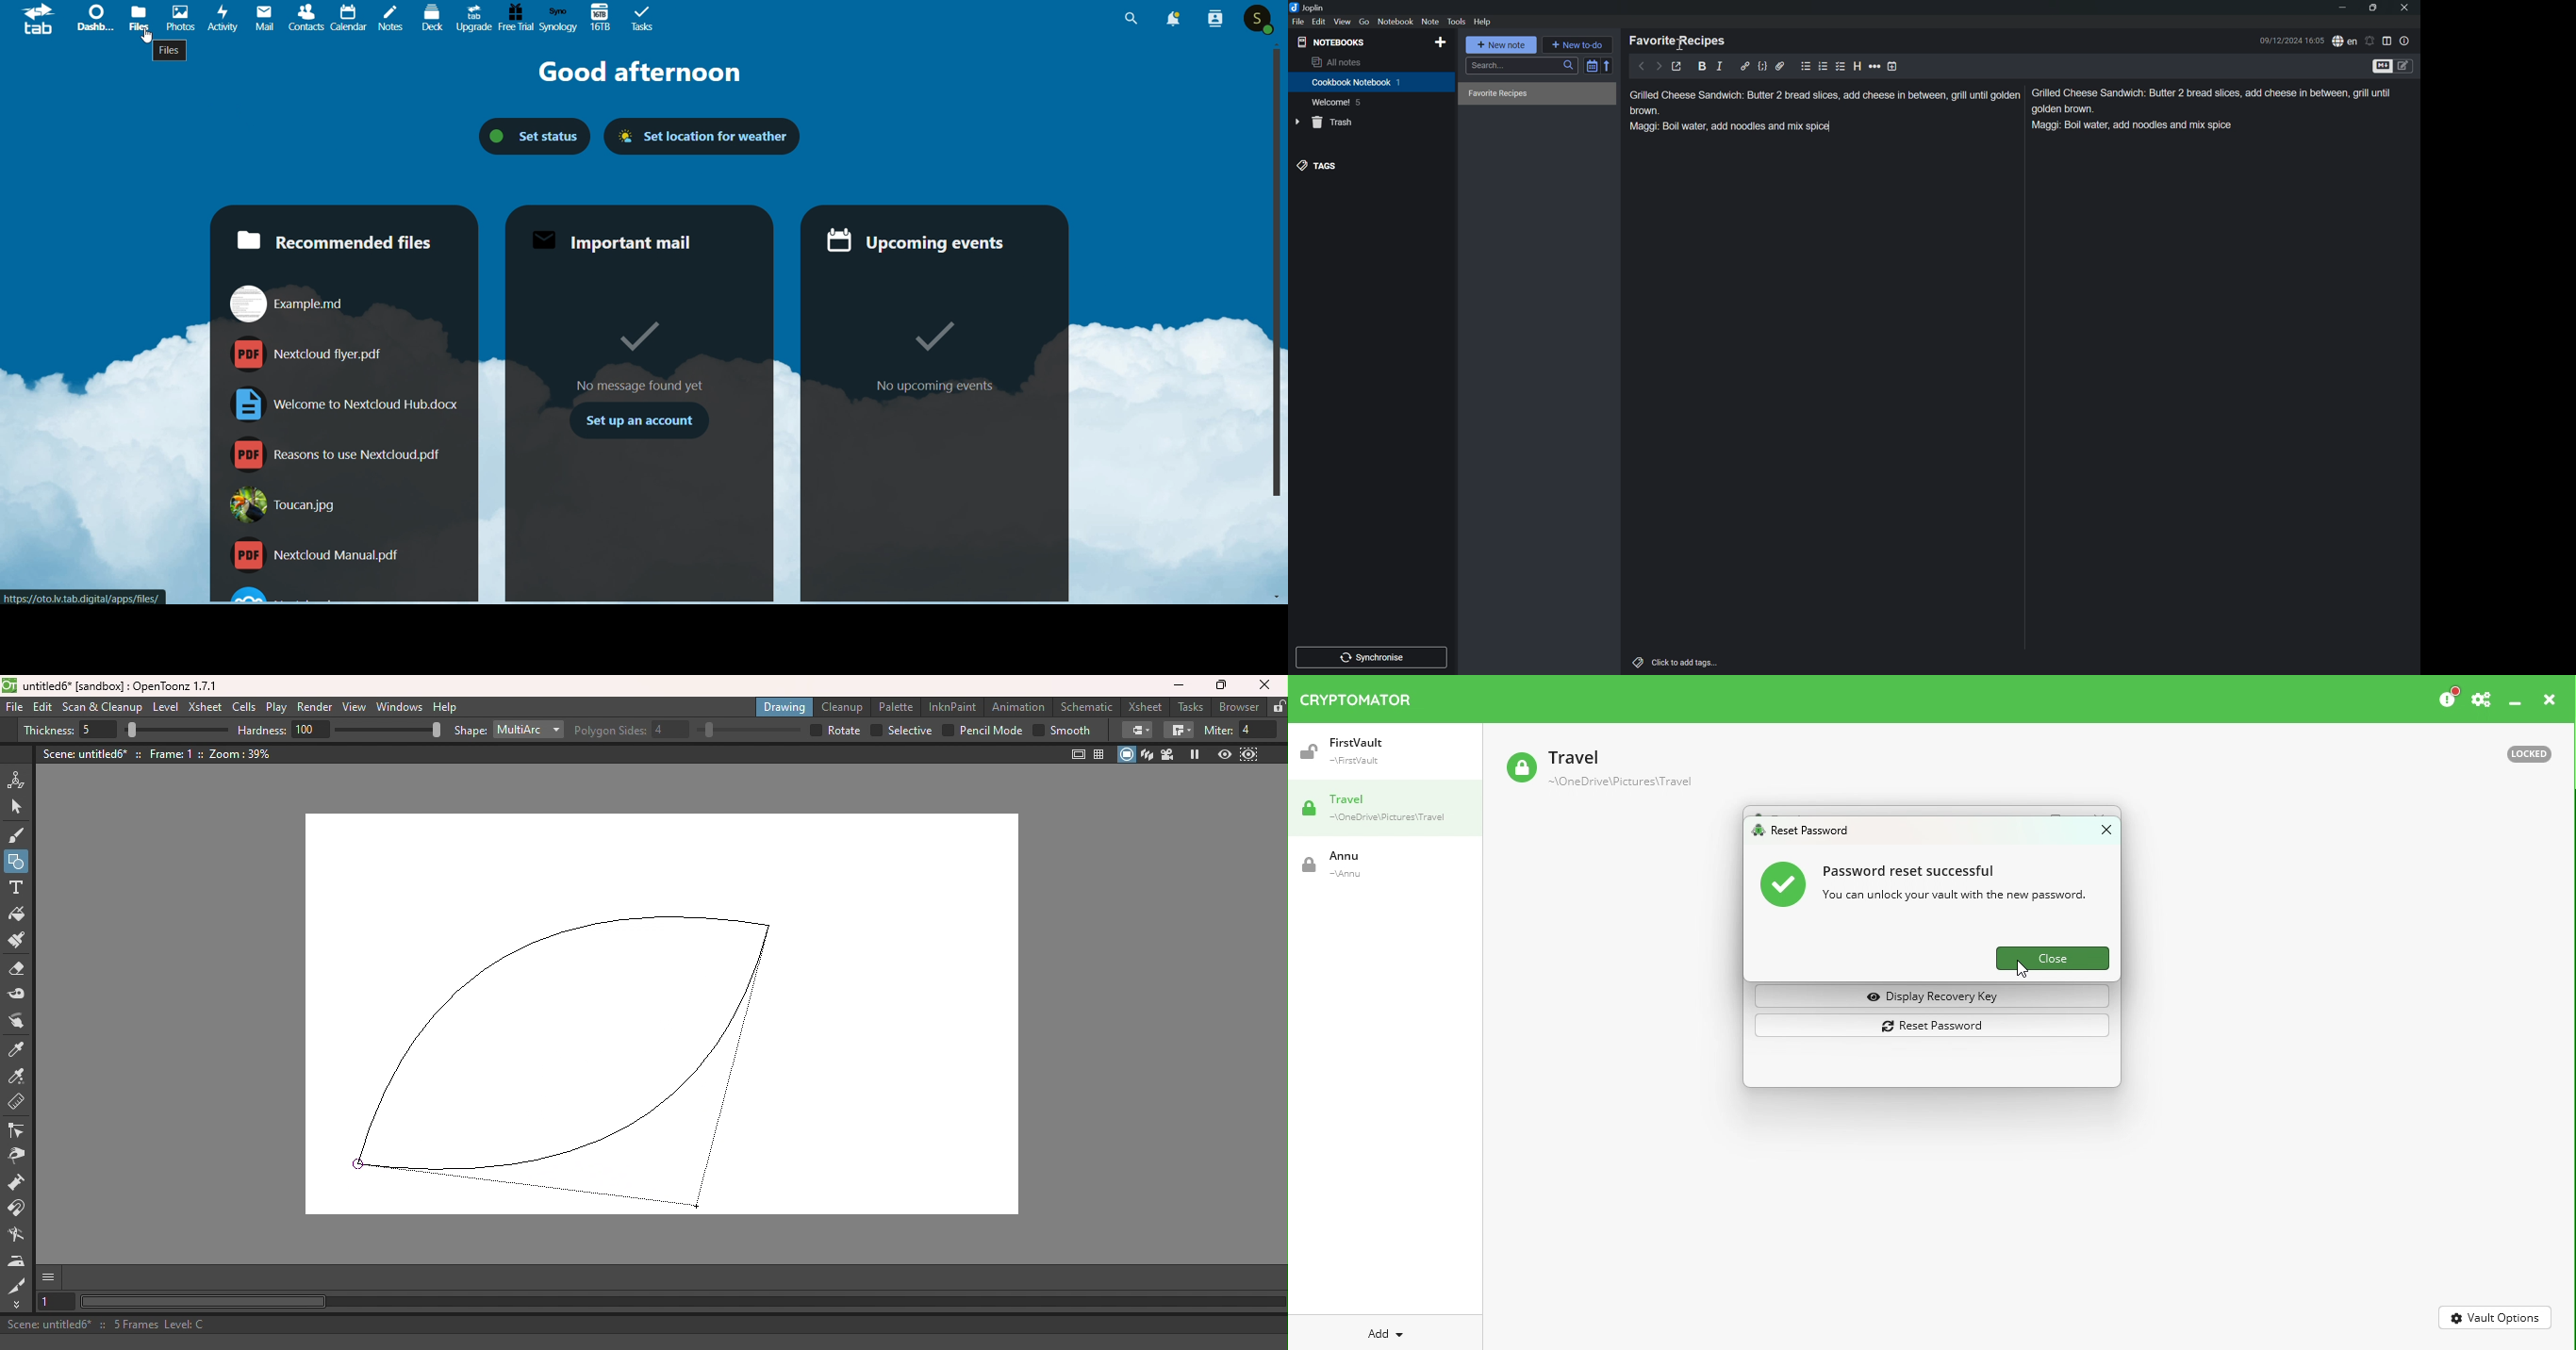 This screenshot has width=2576, height=1372. What do you see at coordinates (1396, 22) in the screenshot?
I see `Notebook` at bounding box center [1396, 22].